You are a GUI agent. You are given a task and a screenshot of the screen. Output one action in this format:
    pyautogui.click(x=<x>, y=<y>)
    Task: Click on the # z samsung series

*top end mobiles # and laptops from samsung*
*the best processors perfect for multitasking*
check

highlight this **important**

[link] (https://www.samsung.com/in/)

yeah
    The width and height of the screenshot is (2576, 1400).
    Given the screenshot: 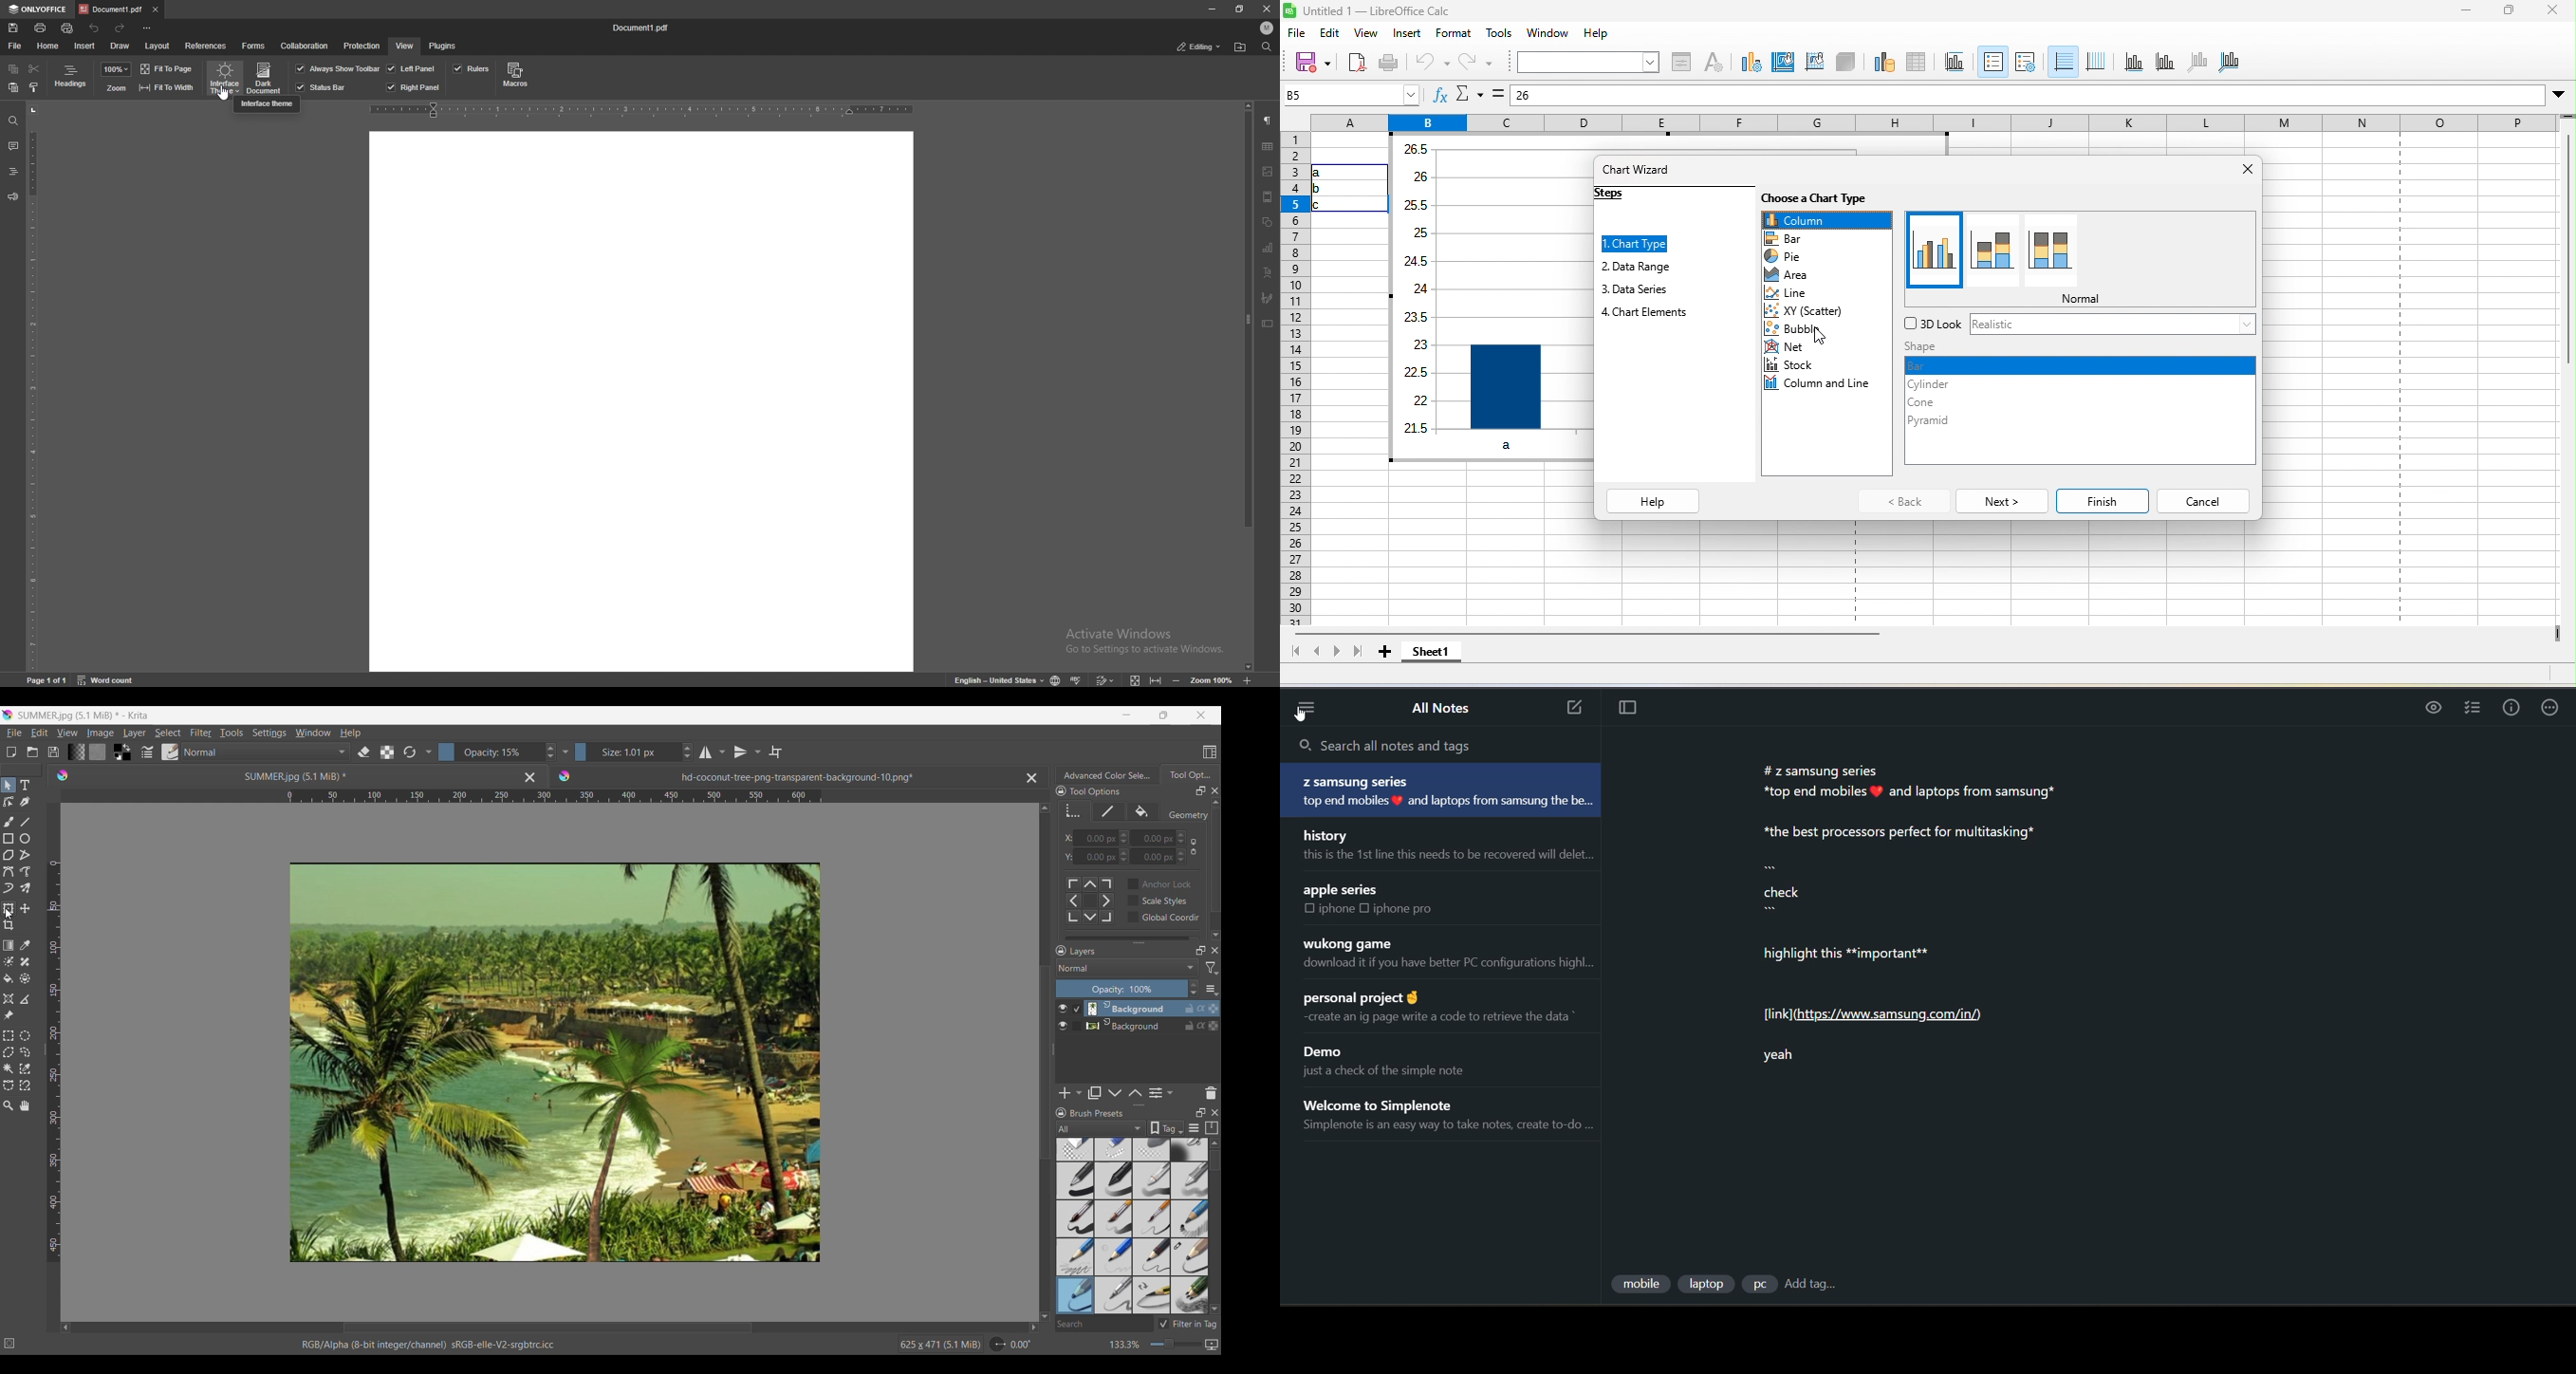 What is the action you would take?
    pyautogui.click(x=1914, y=912)
    